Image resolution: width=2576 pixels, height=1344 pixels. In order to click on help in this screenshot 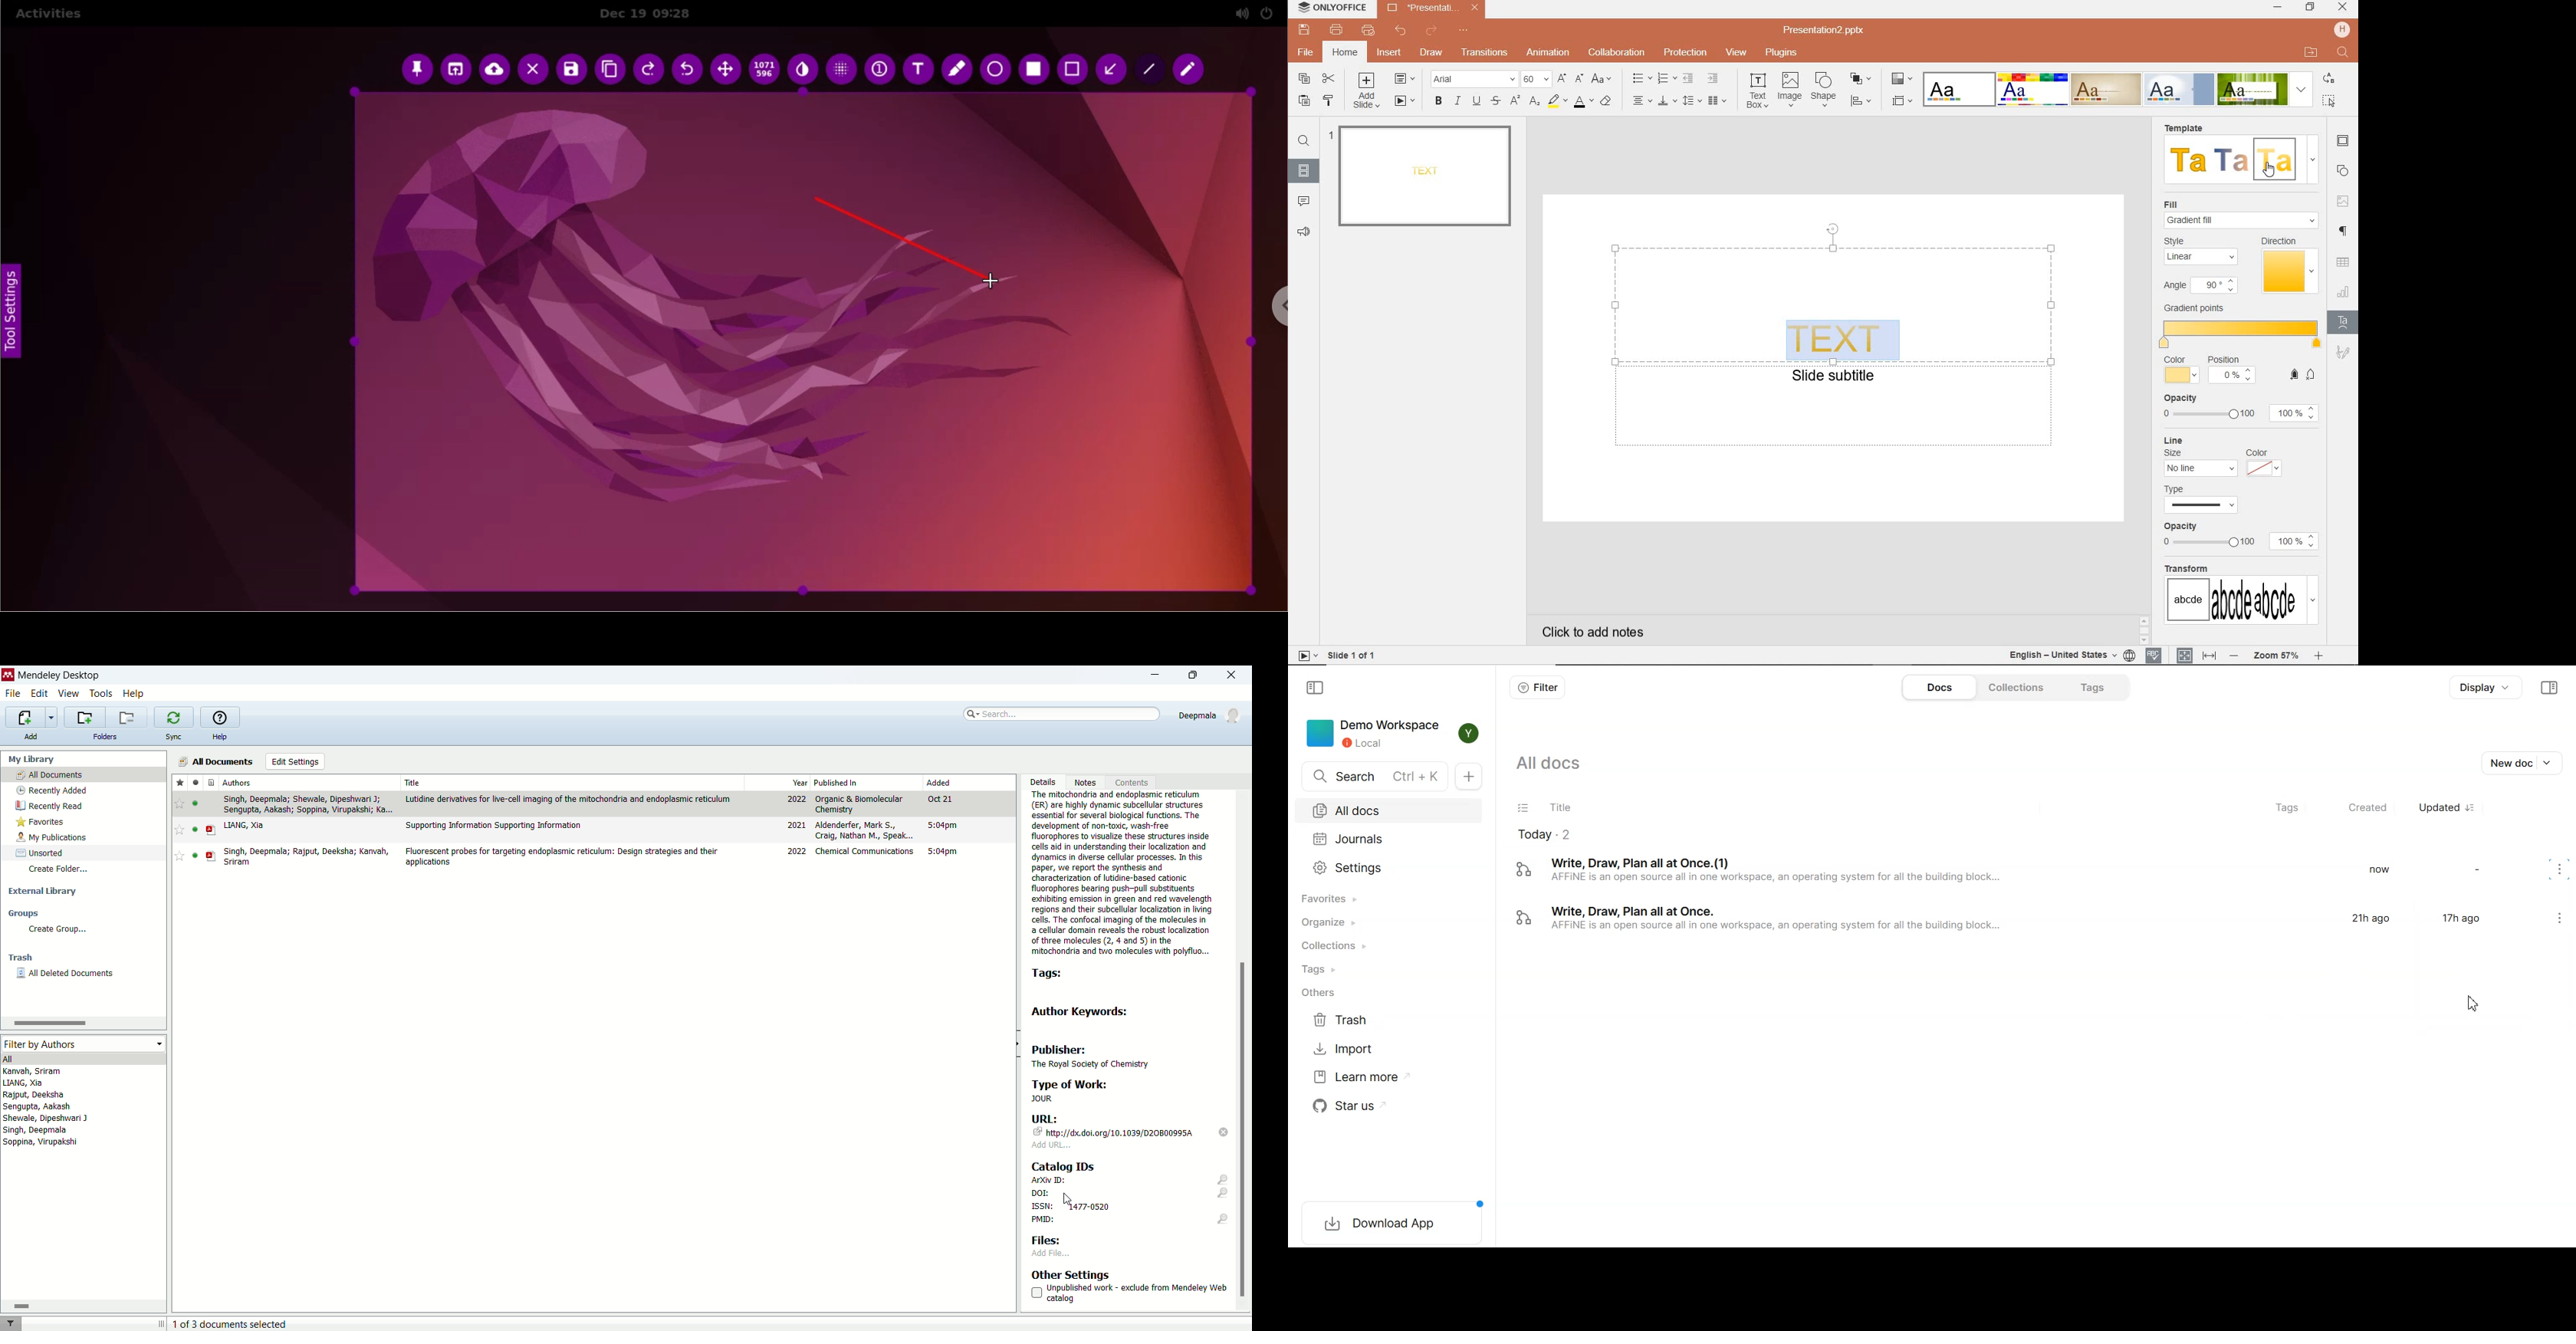, I will do `click(219, 737)`.